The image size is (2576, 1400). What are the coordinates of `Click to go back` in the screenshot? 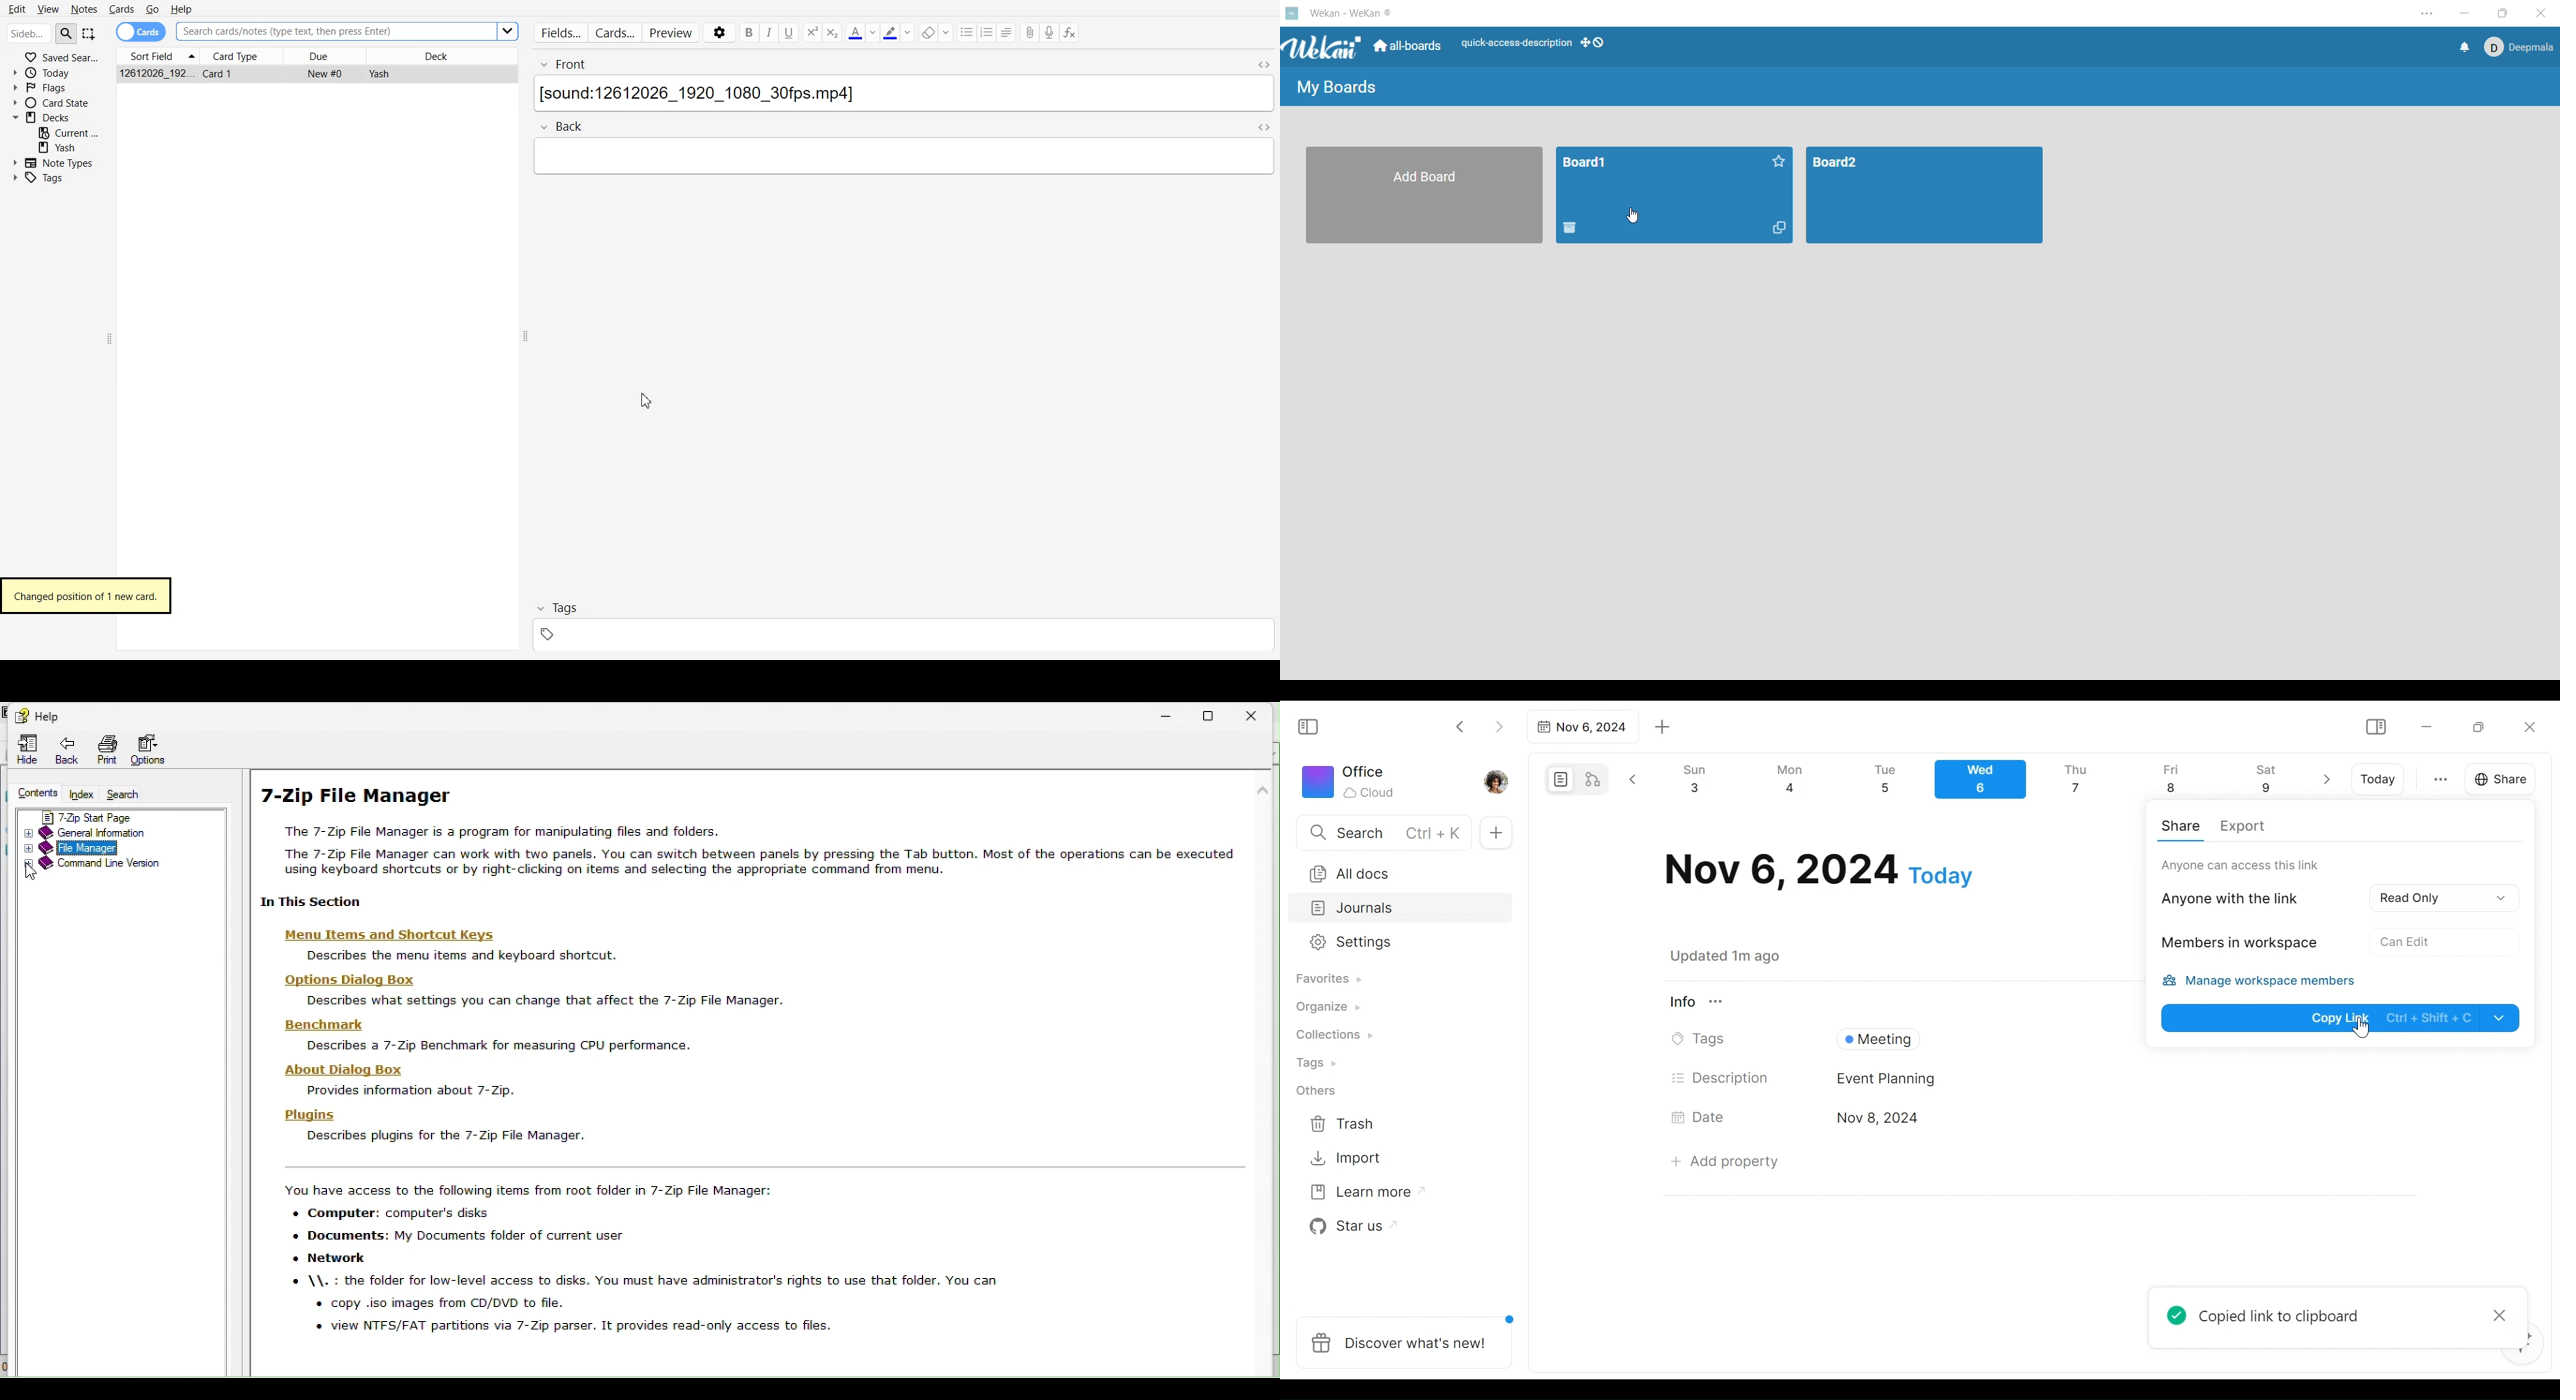 It's located at (1461, 725).